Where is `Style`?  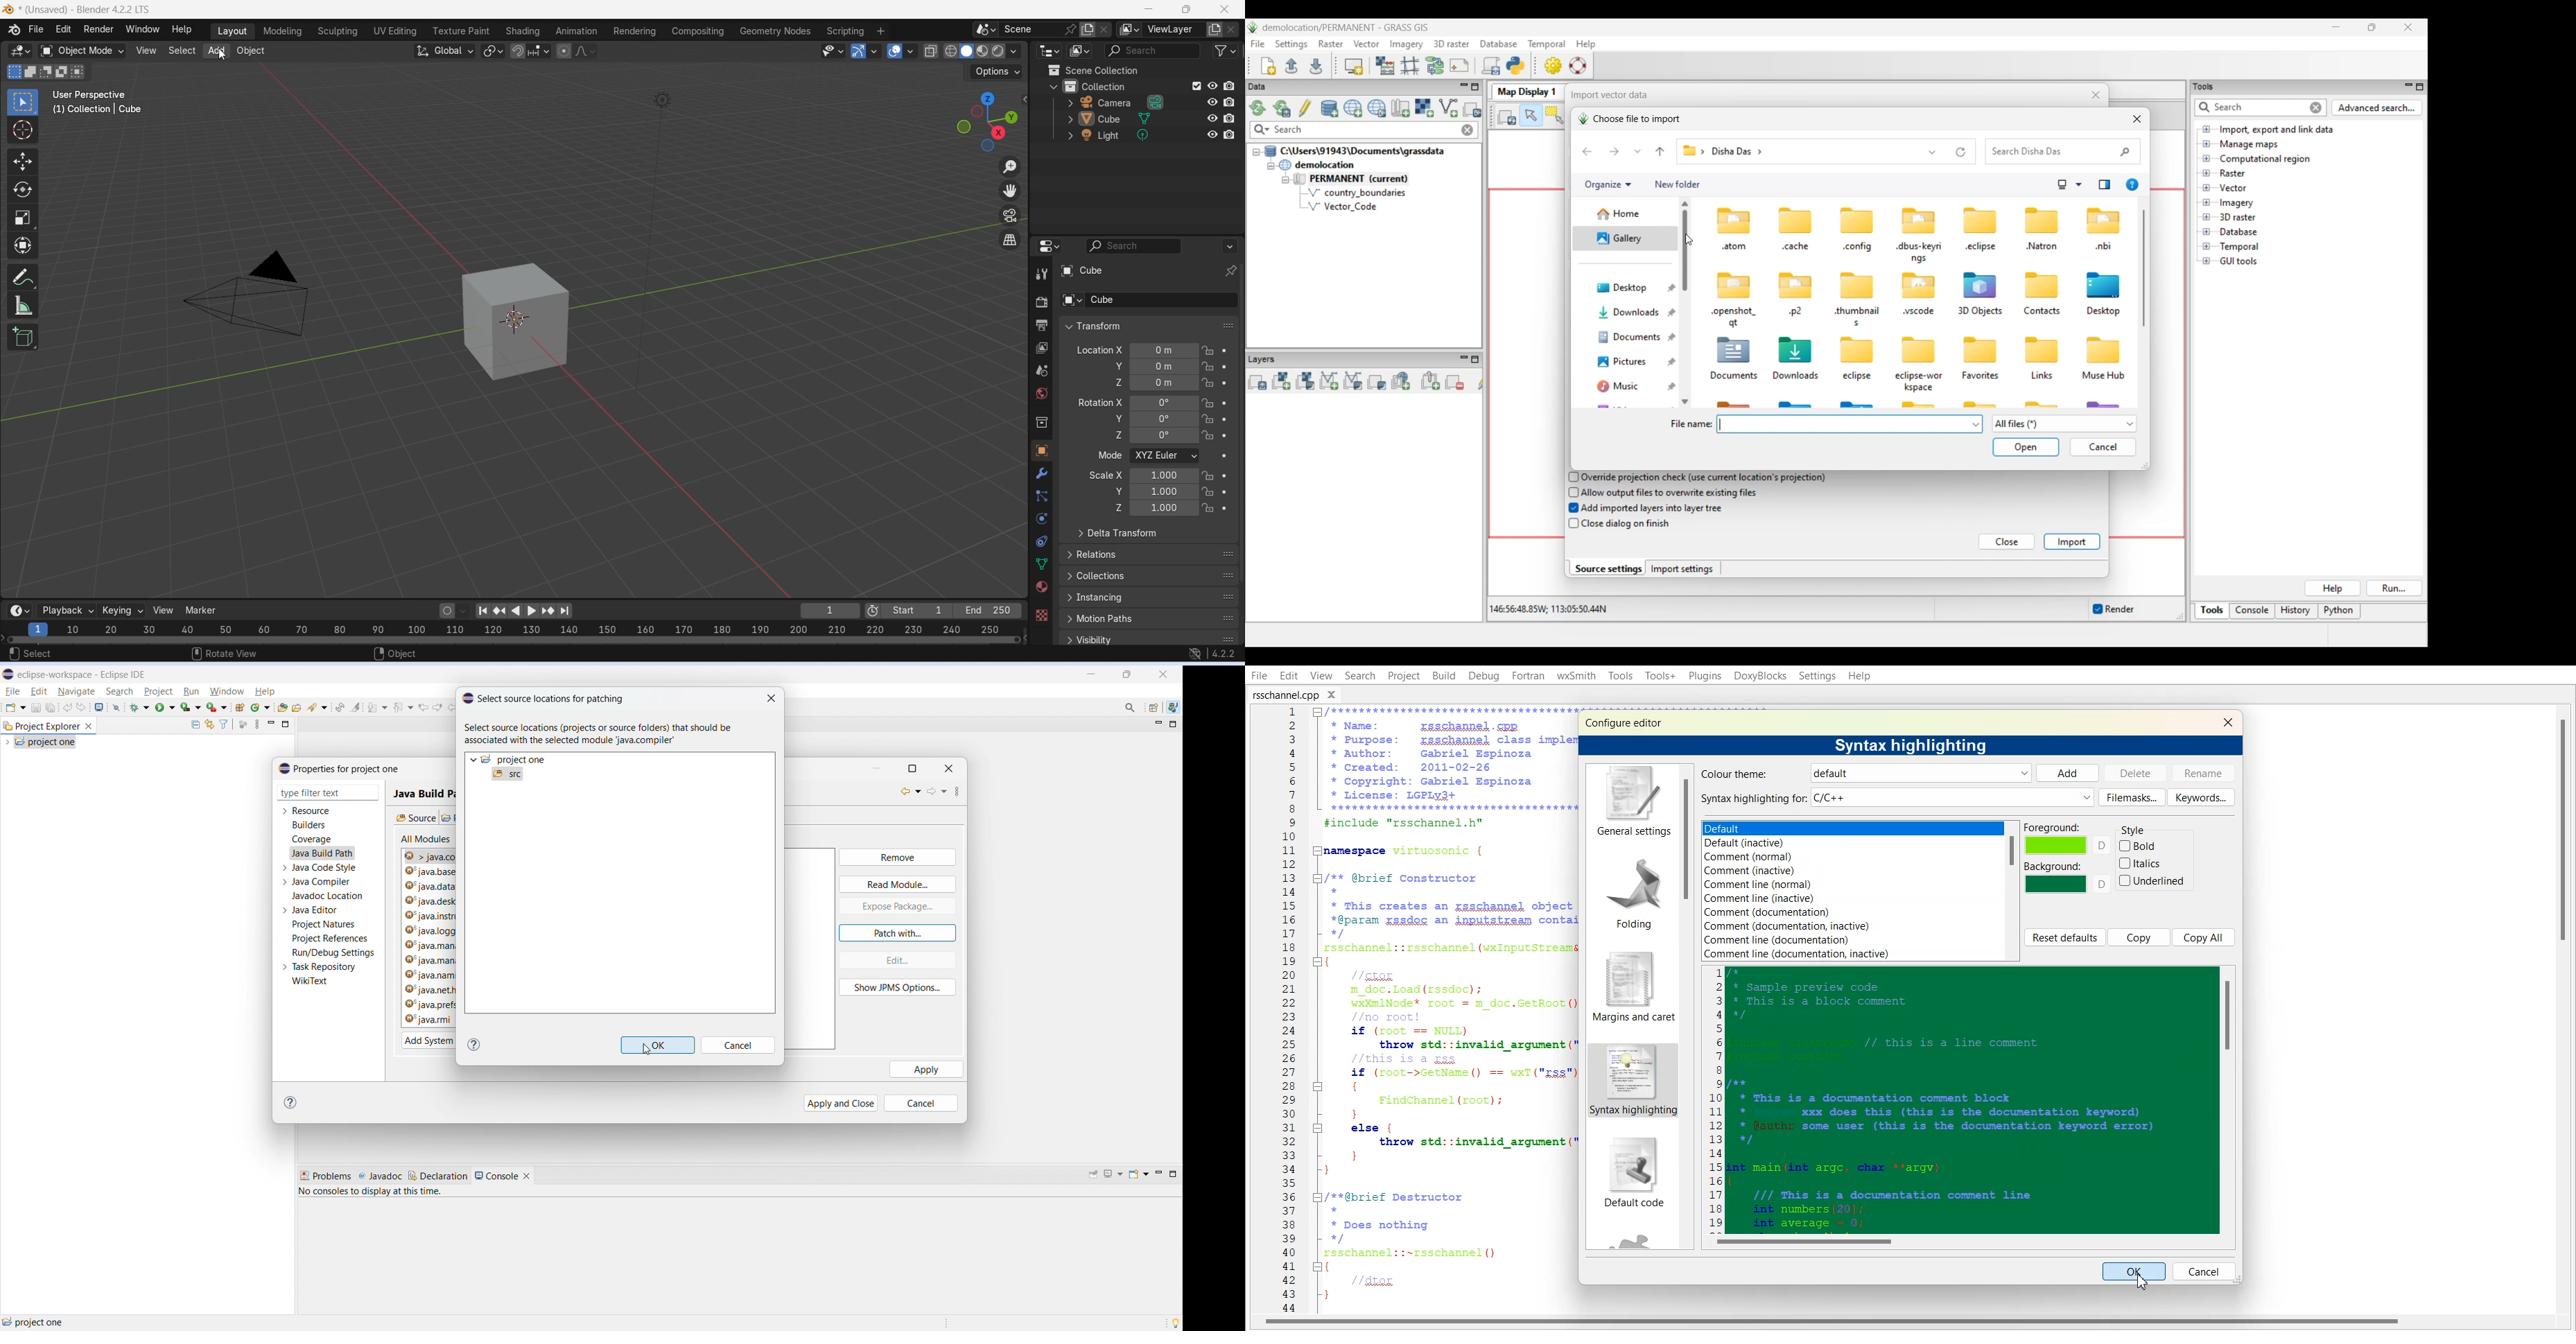
Style is located at coordinates (2141, 827).